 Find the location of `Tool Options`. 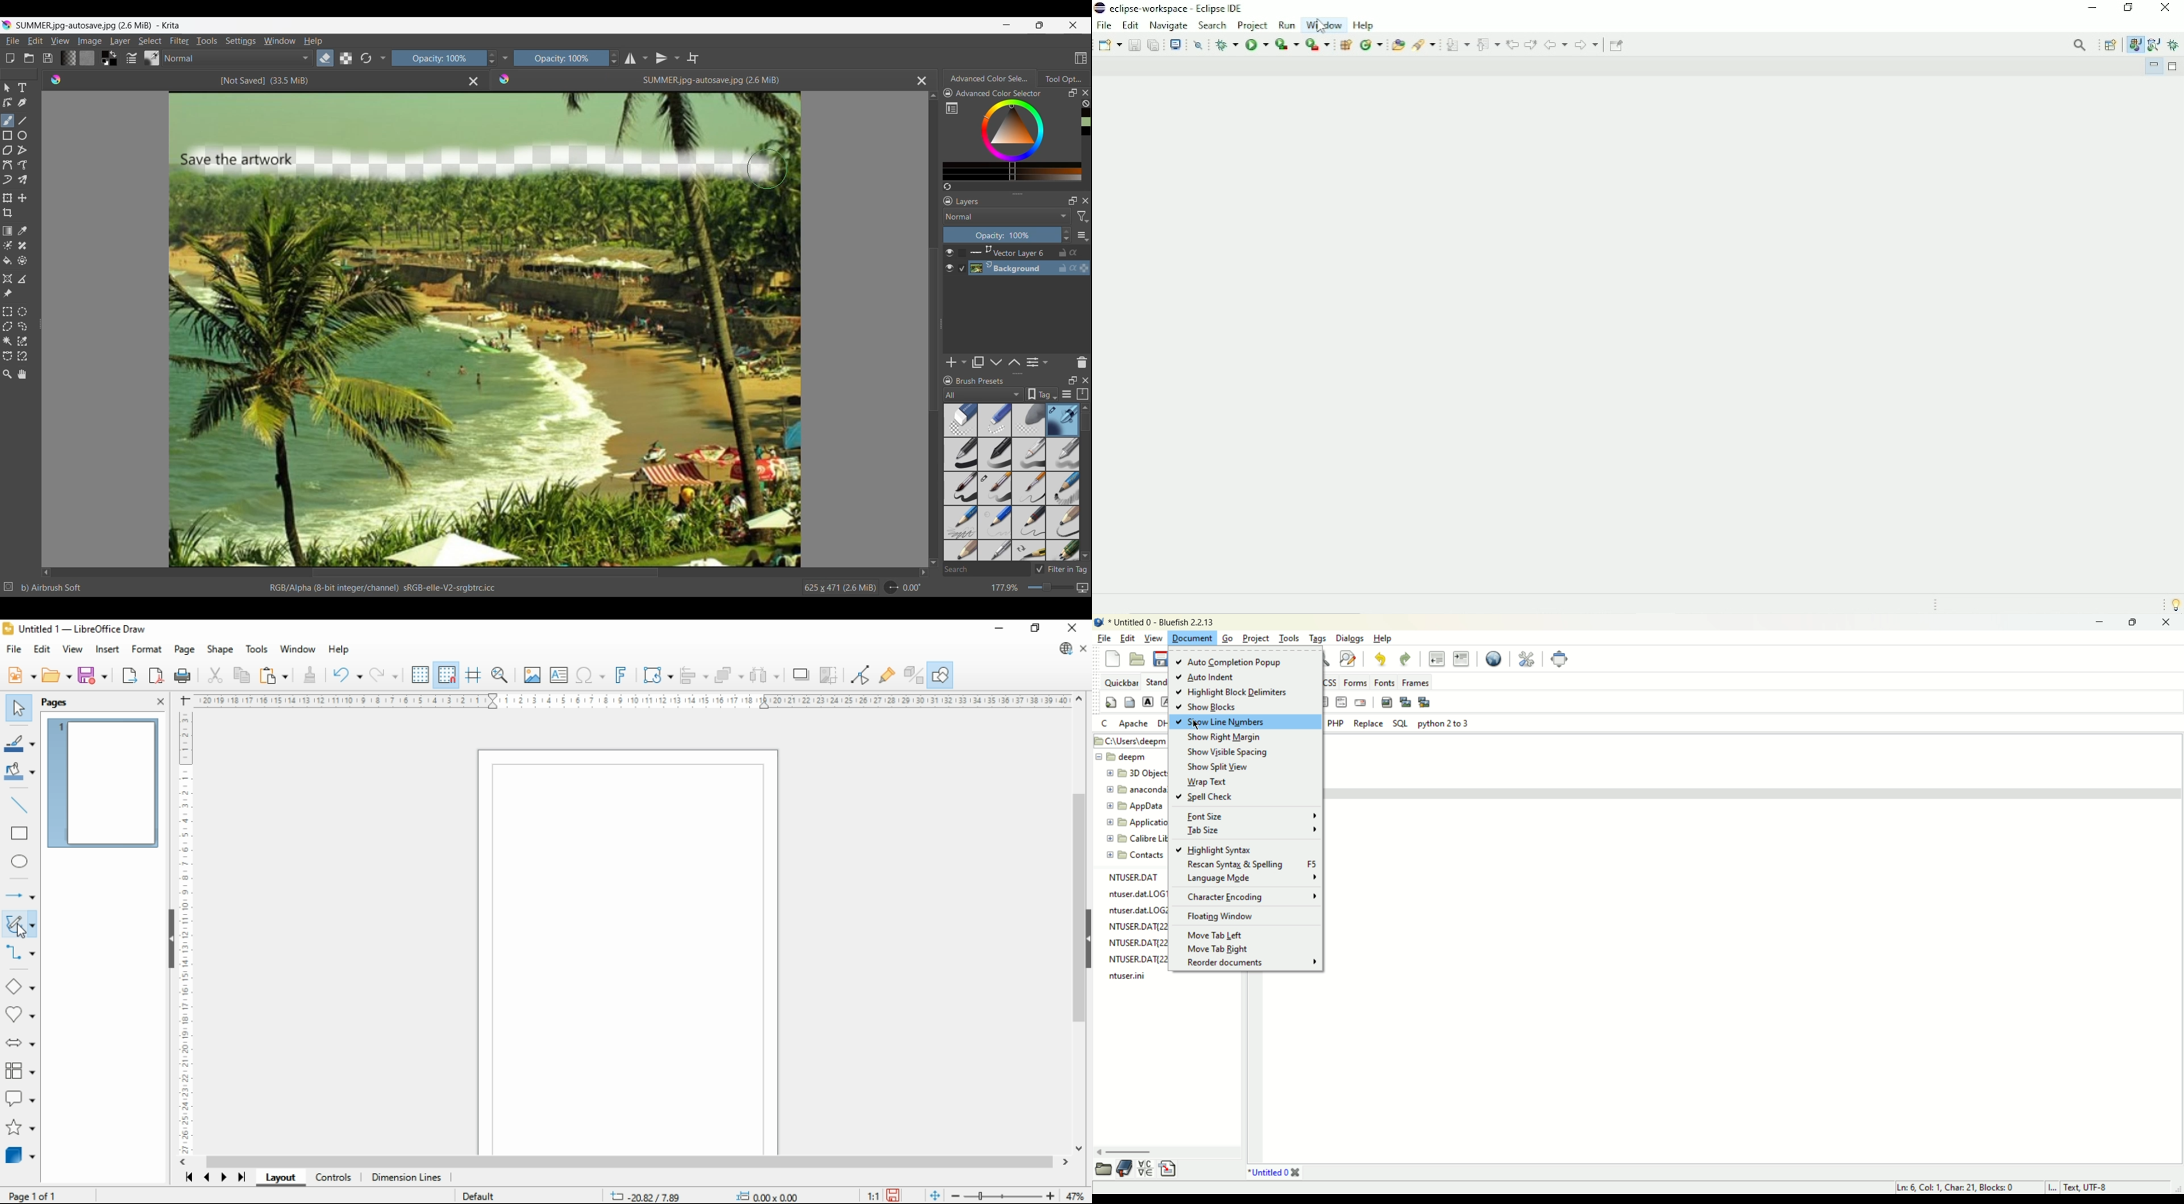

Tool Options is located at coordinates (1064, 78).